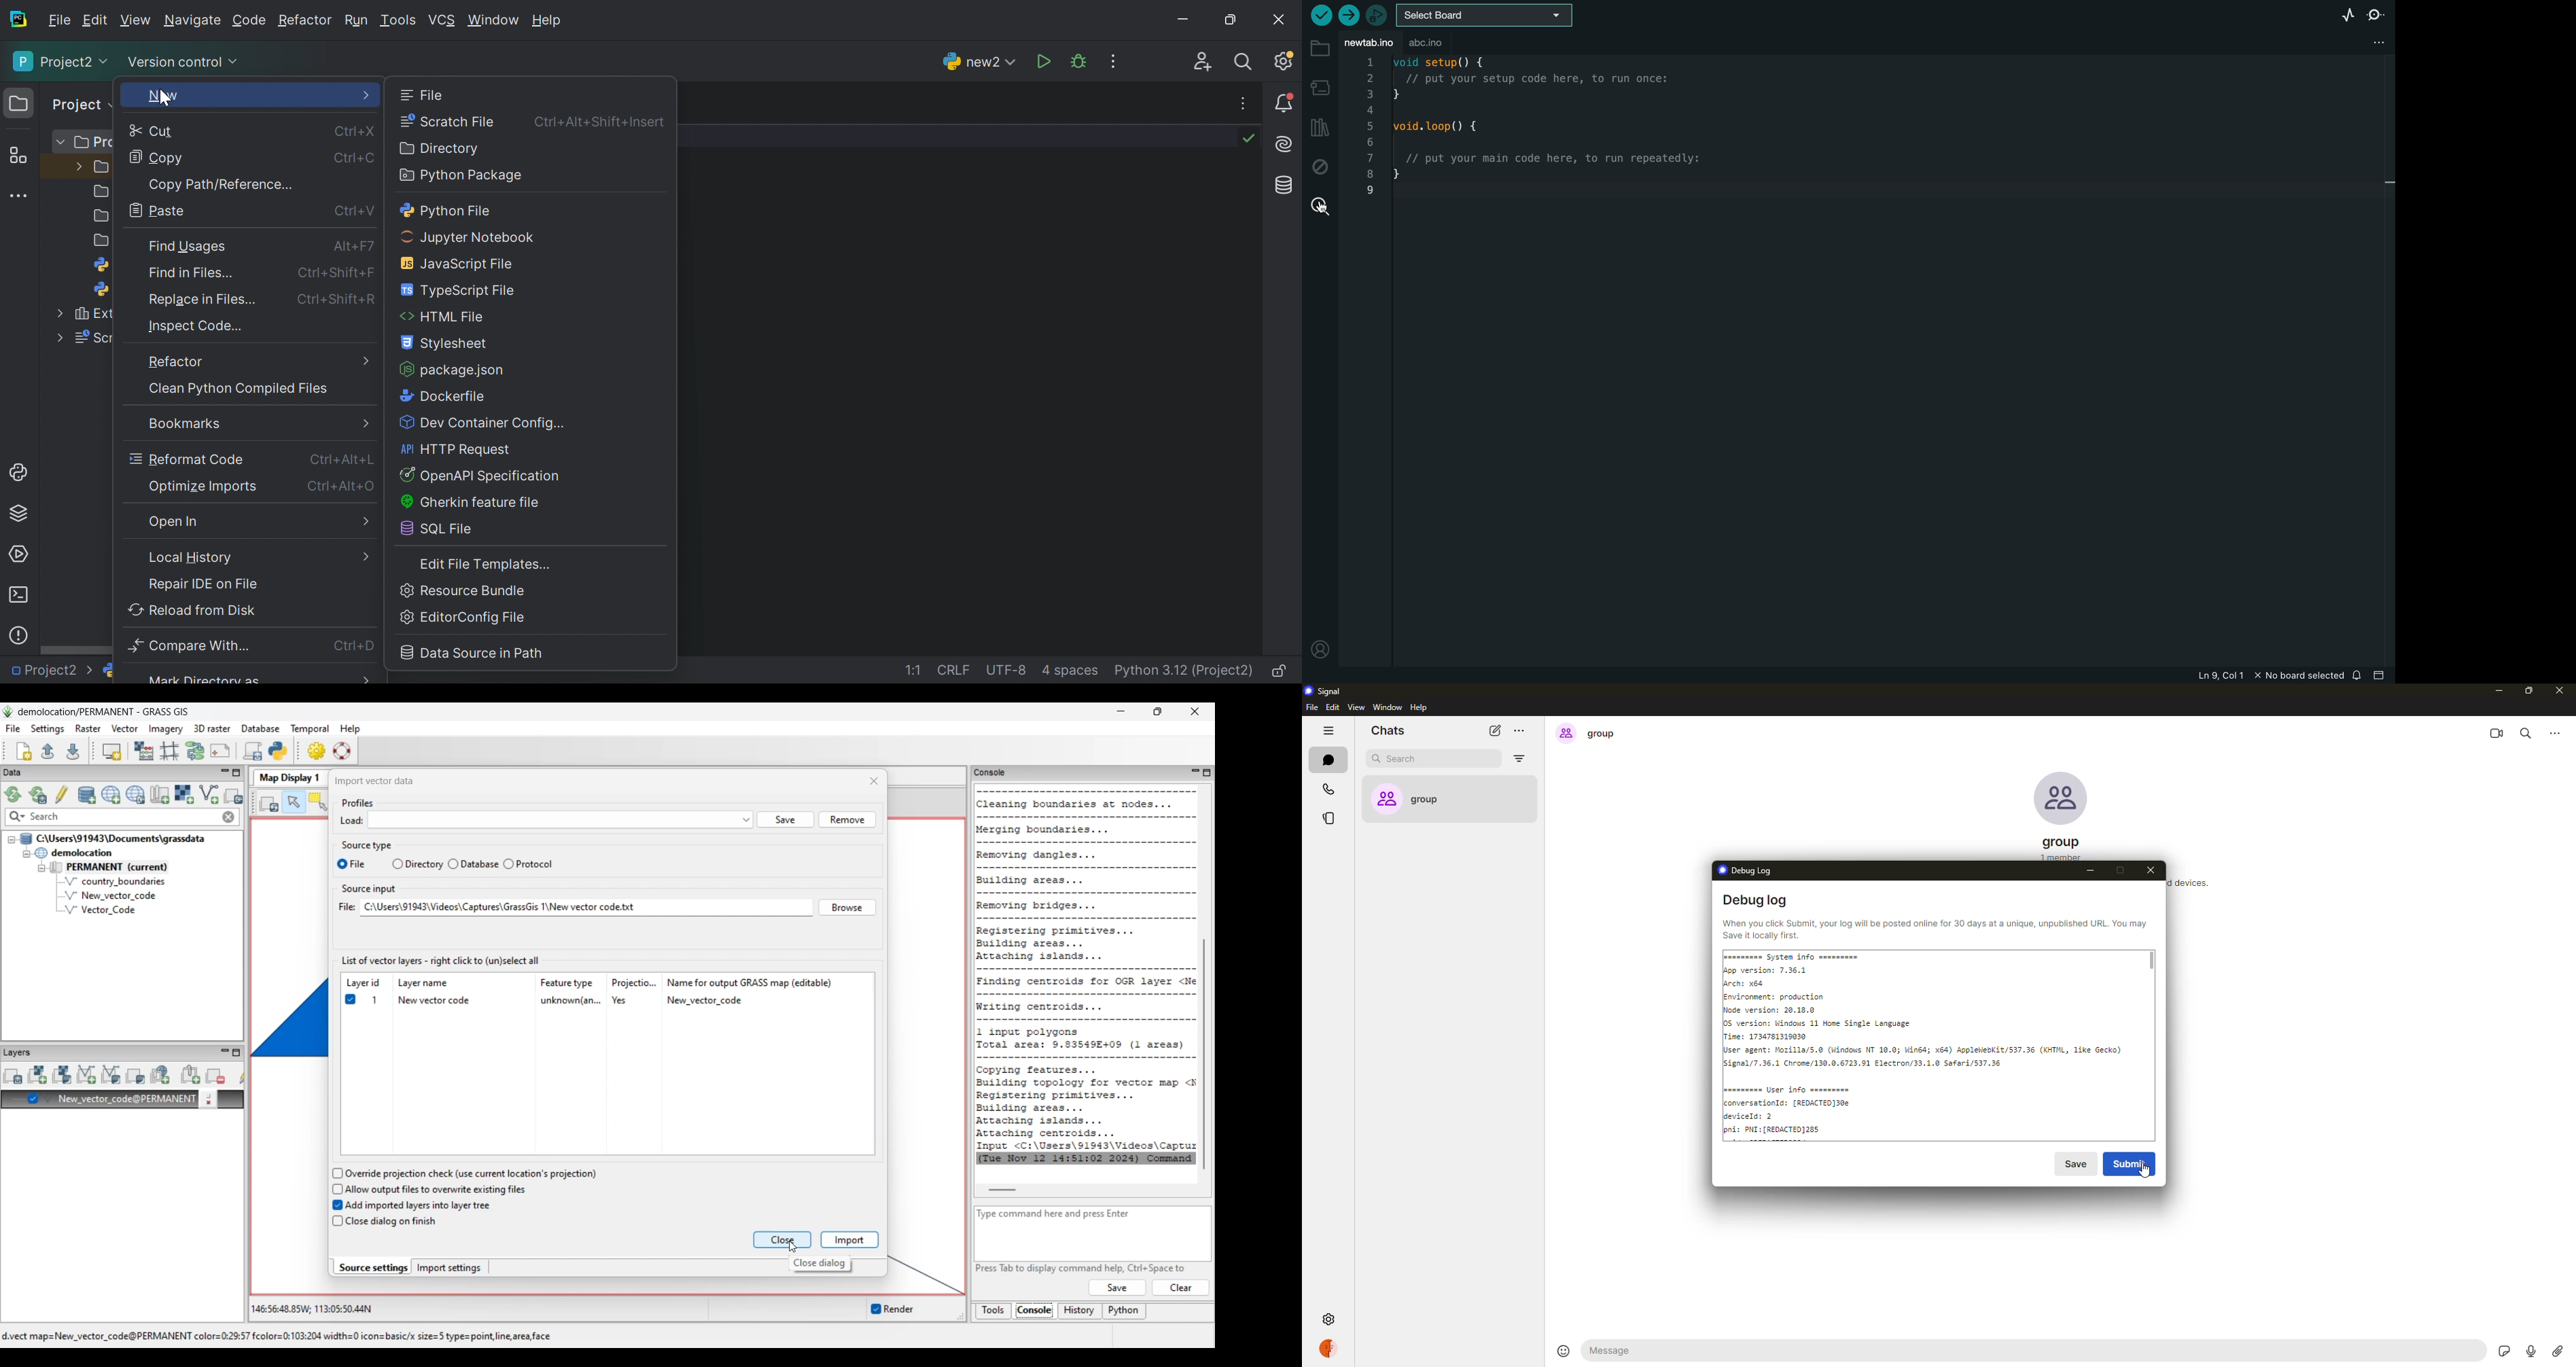  What do you see at coordinates (1311, 709) in the screenshot?
I see `file` at bounding box center [1311, 709].